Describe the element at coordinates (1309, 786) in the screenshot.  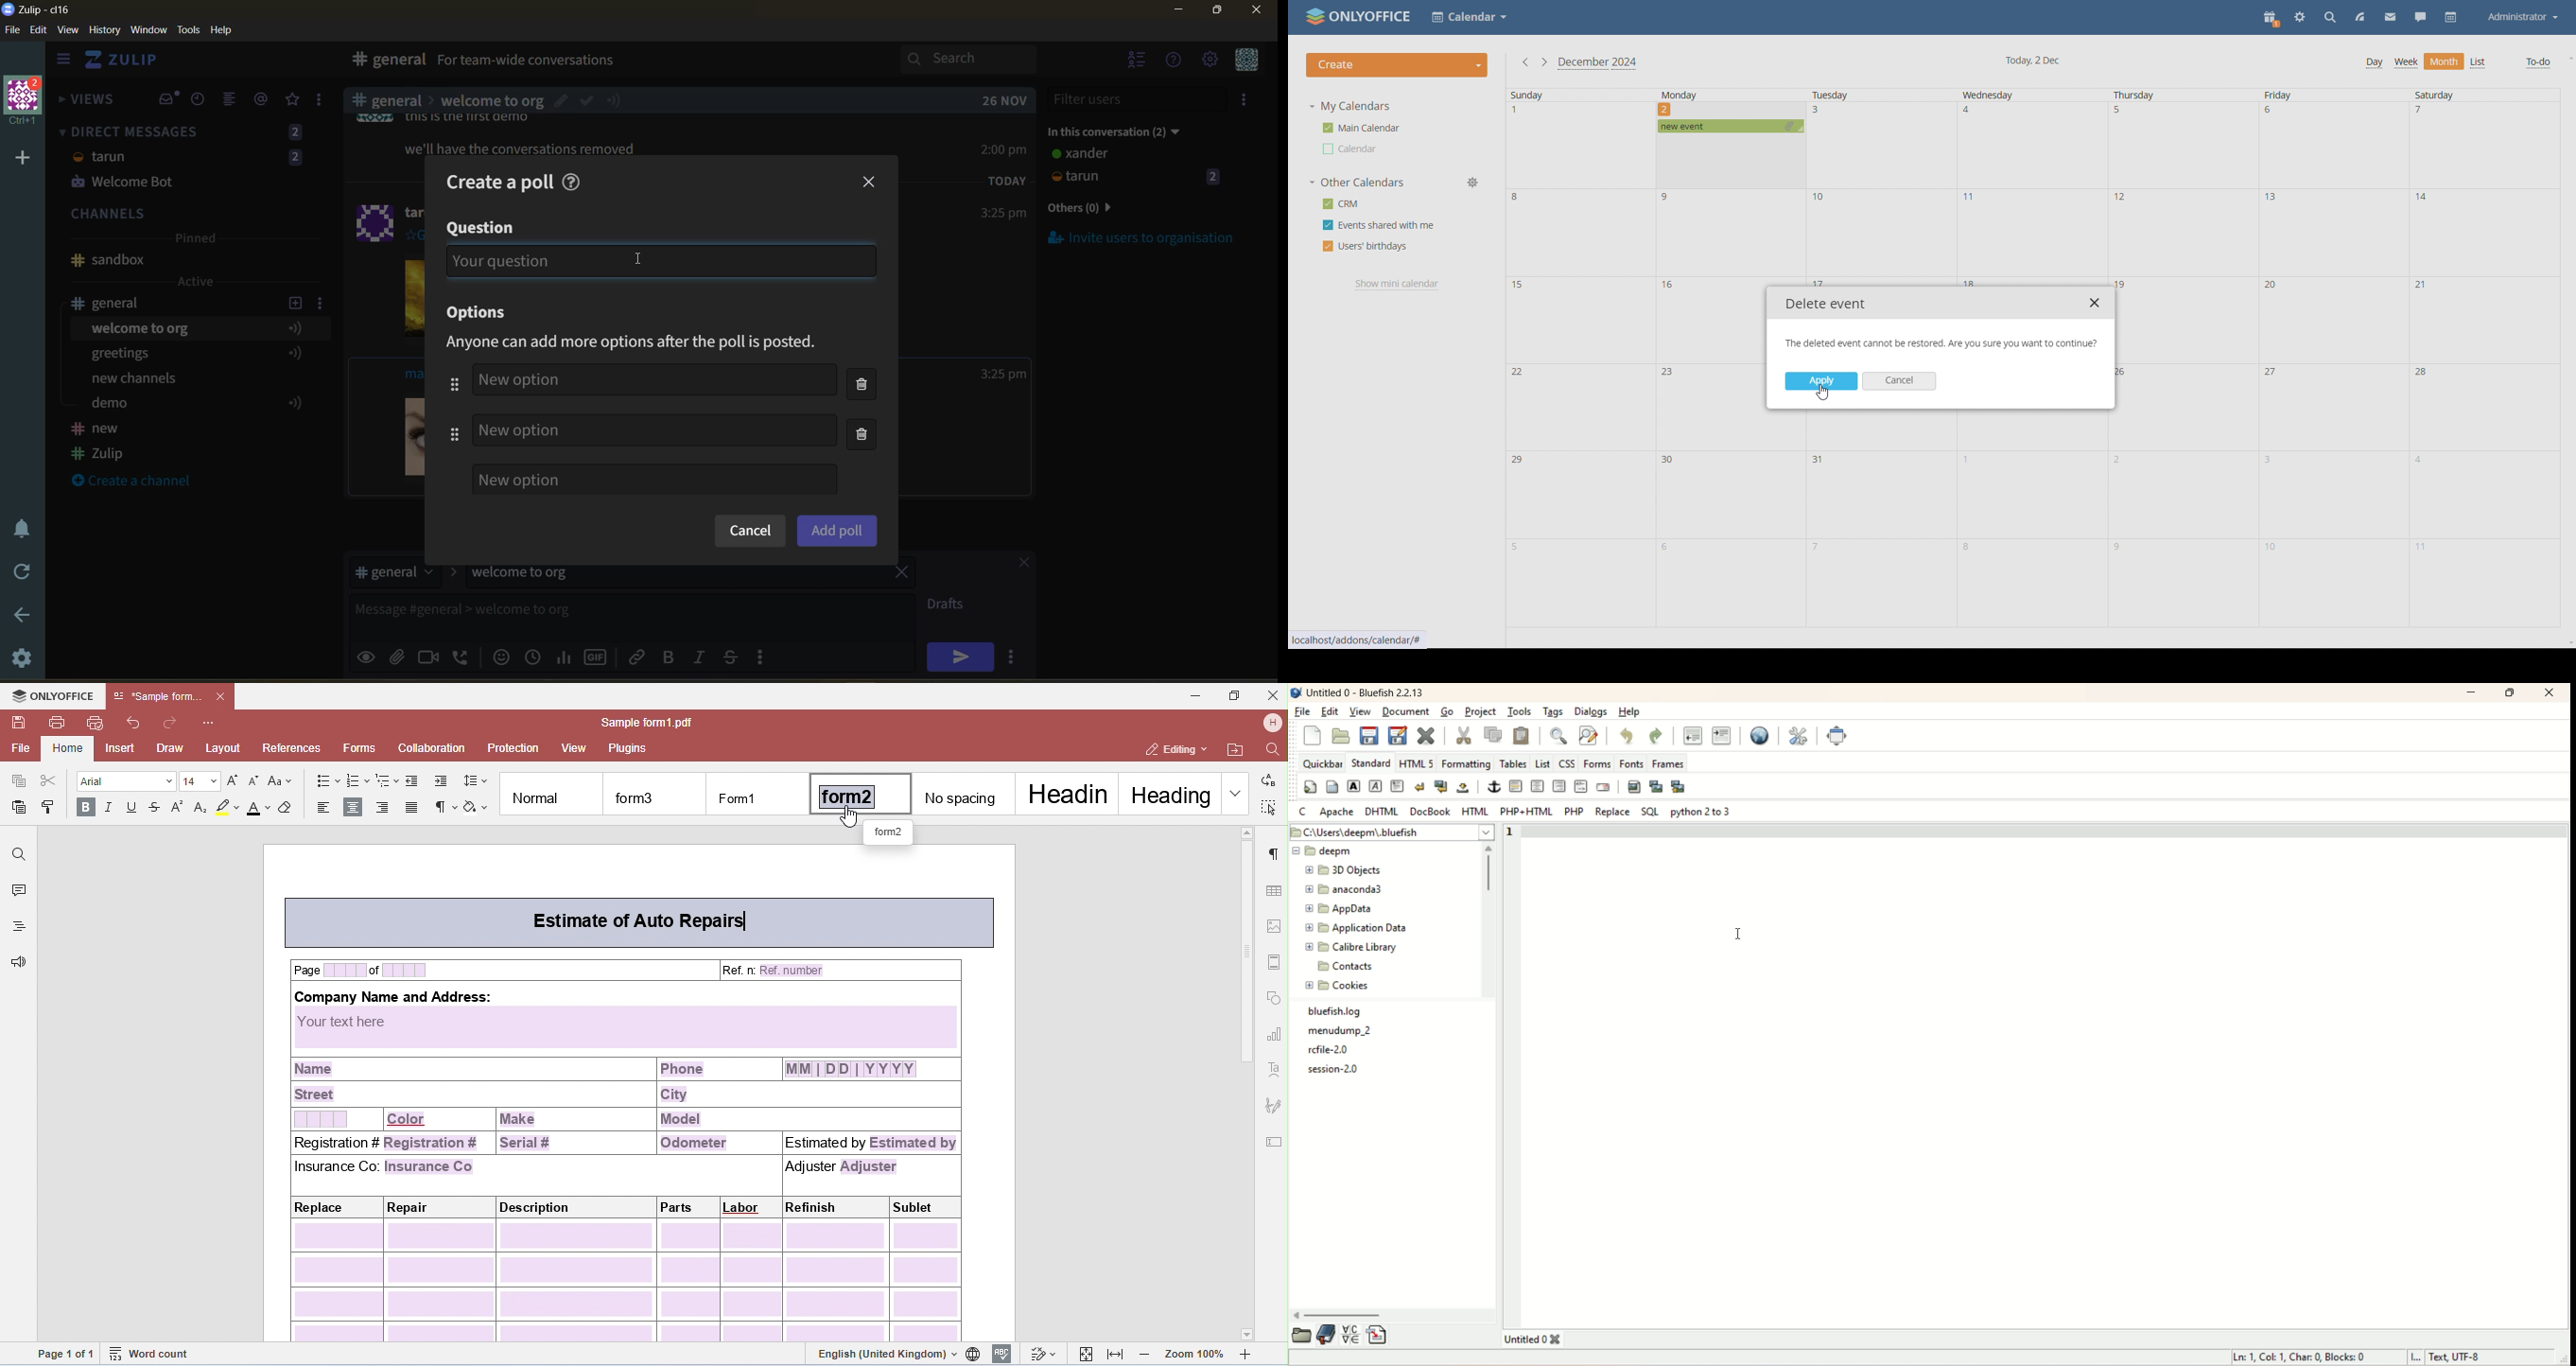
I see `quickstart` at that location.